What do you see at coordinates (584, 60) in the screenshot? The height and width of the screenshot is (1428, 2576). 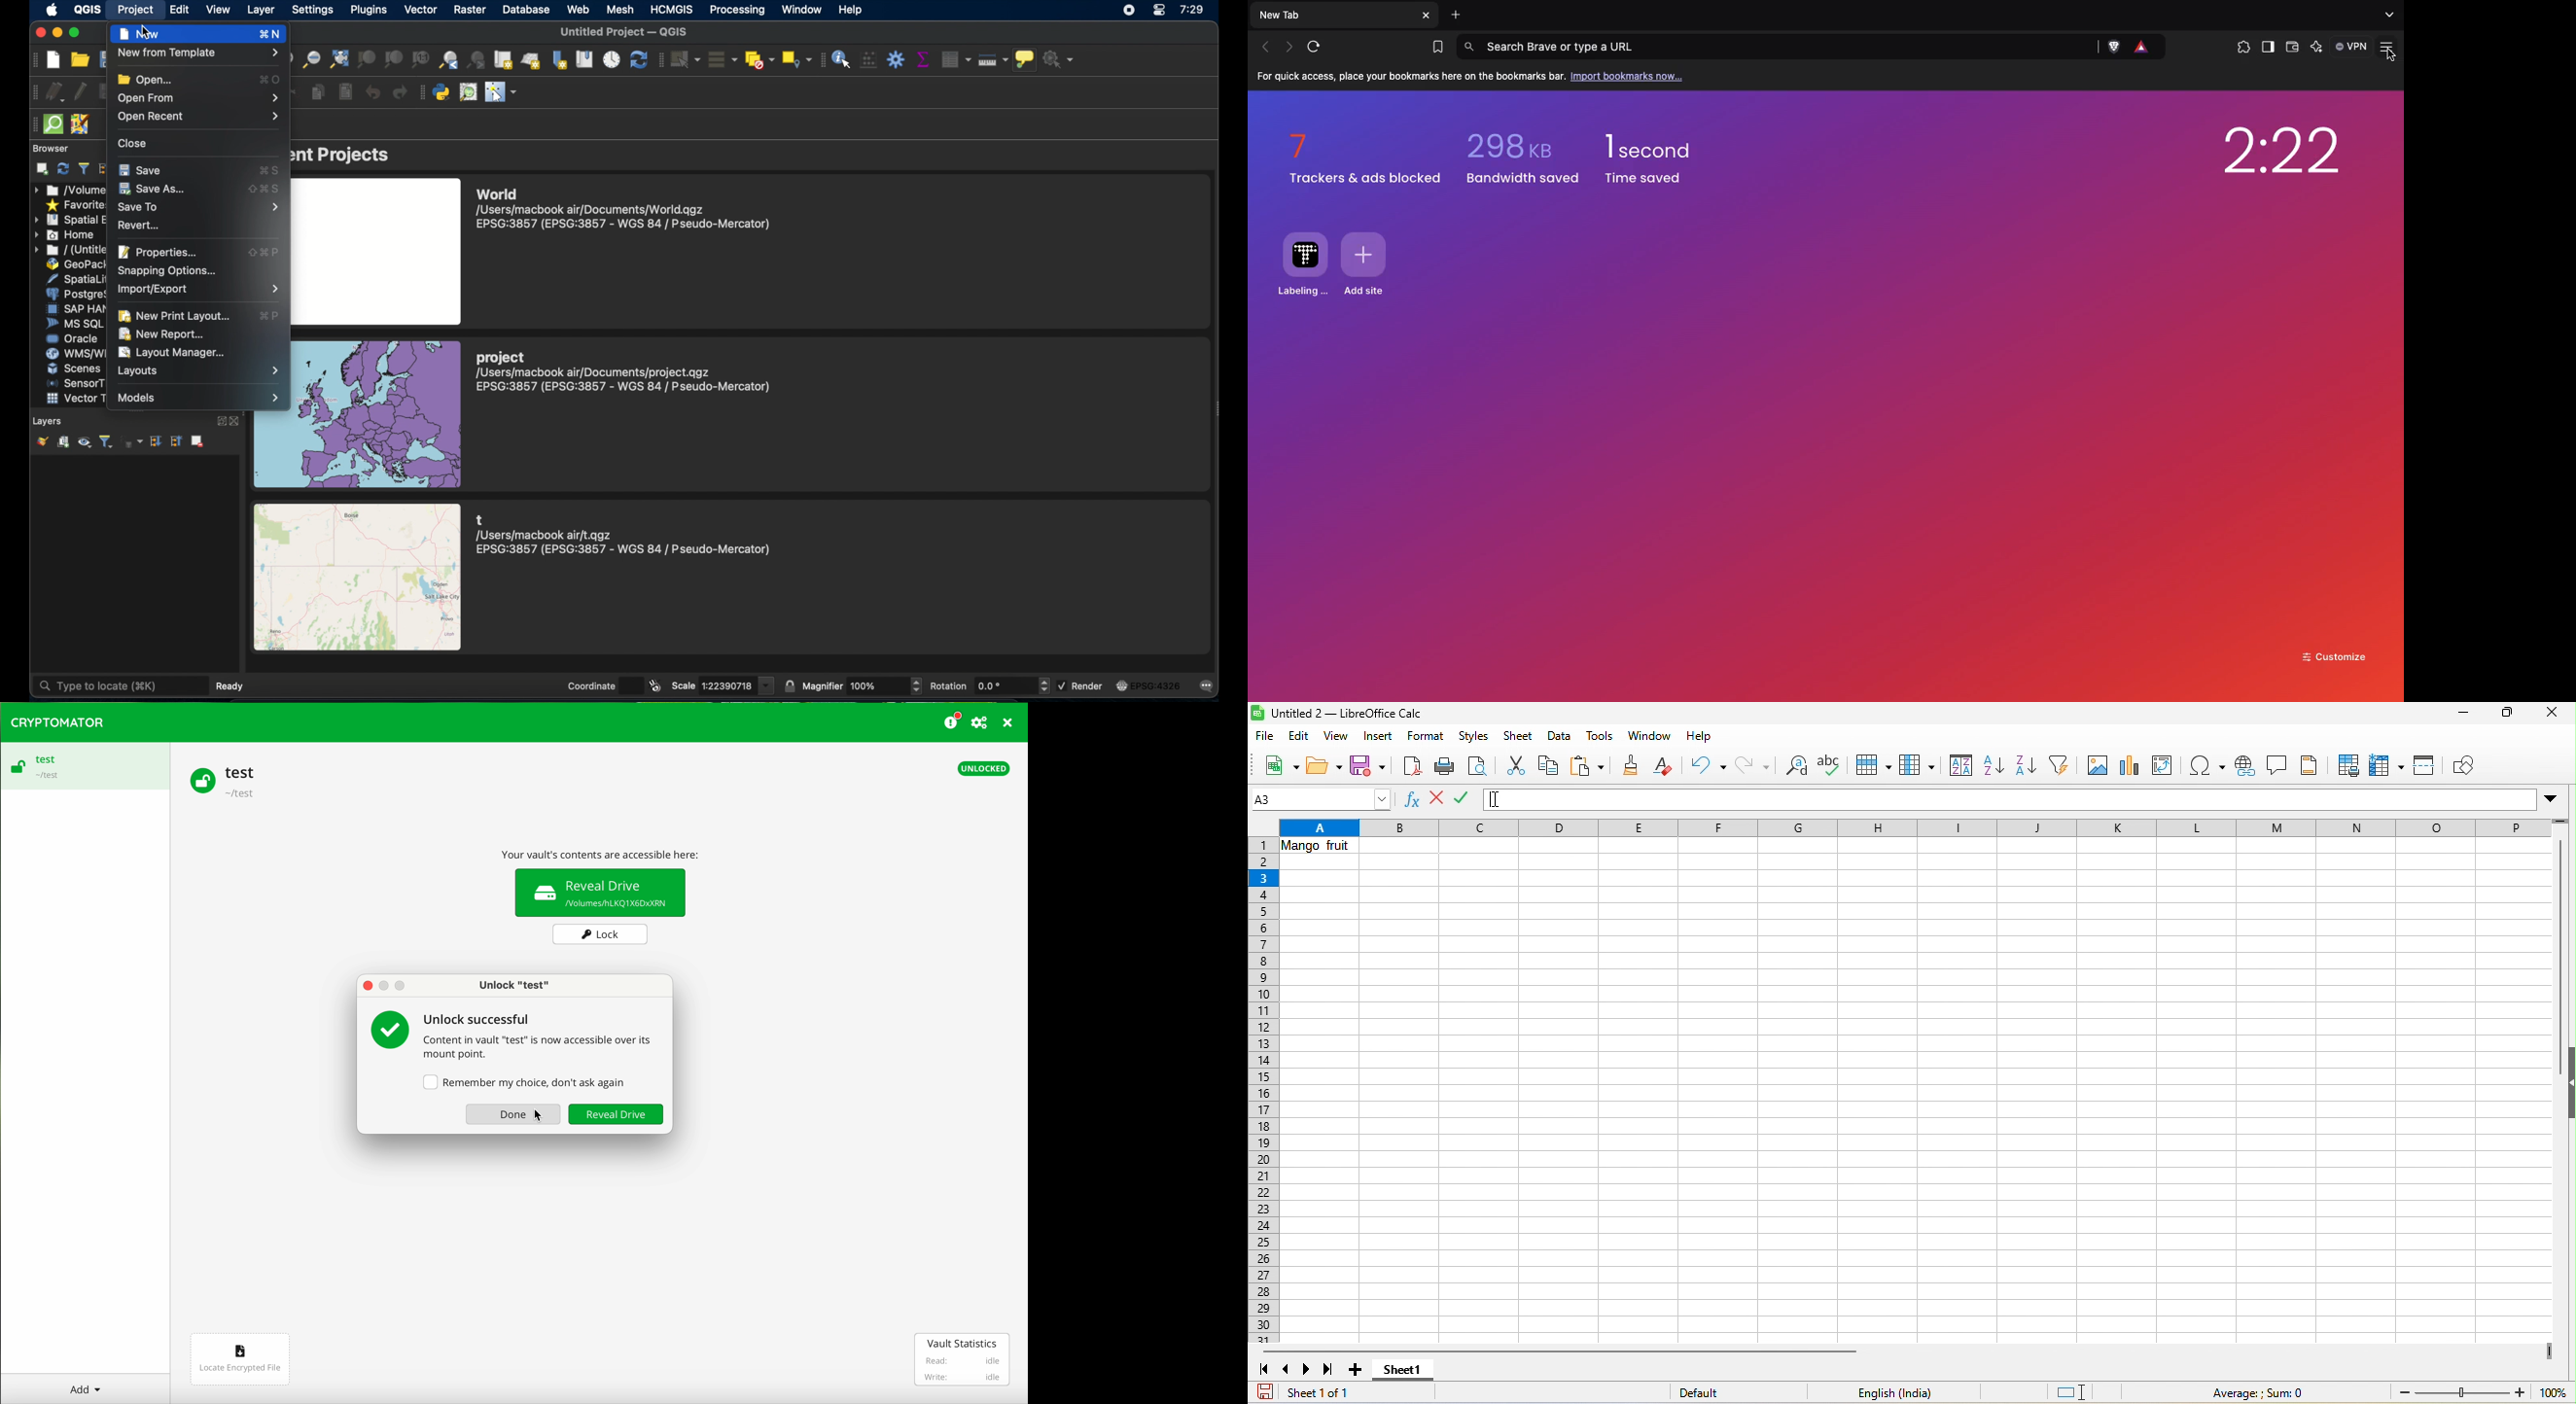 I see `show spatial bookmarks` at bounding box center [584, 60].